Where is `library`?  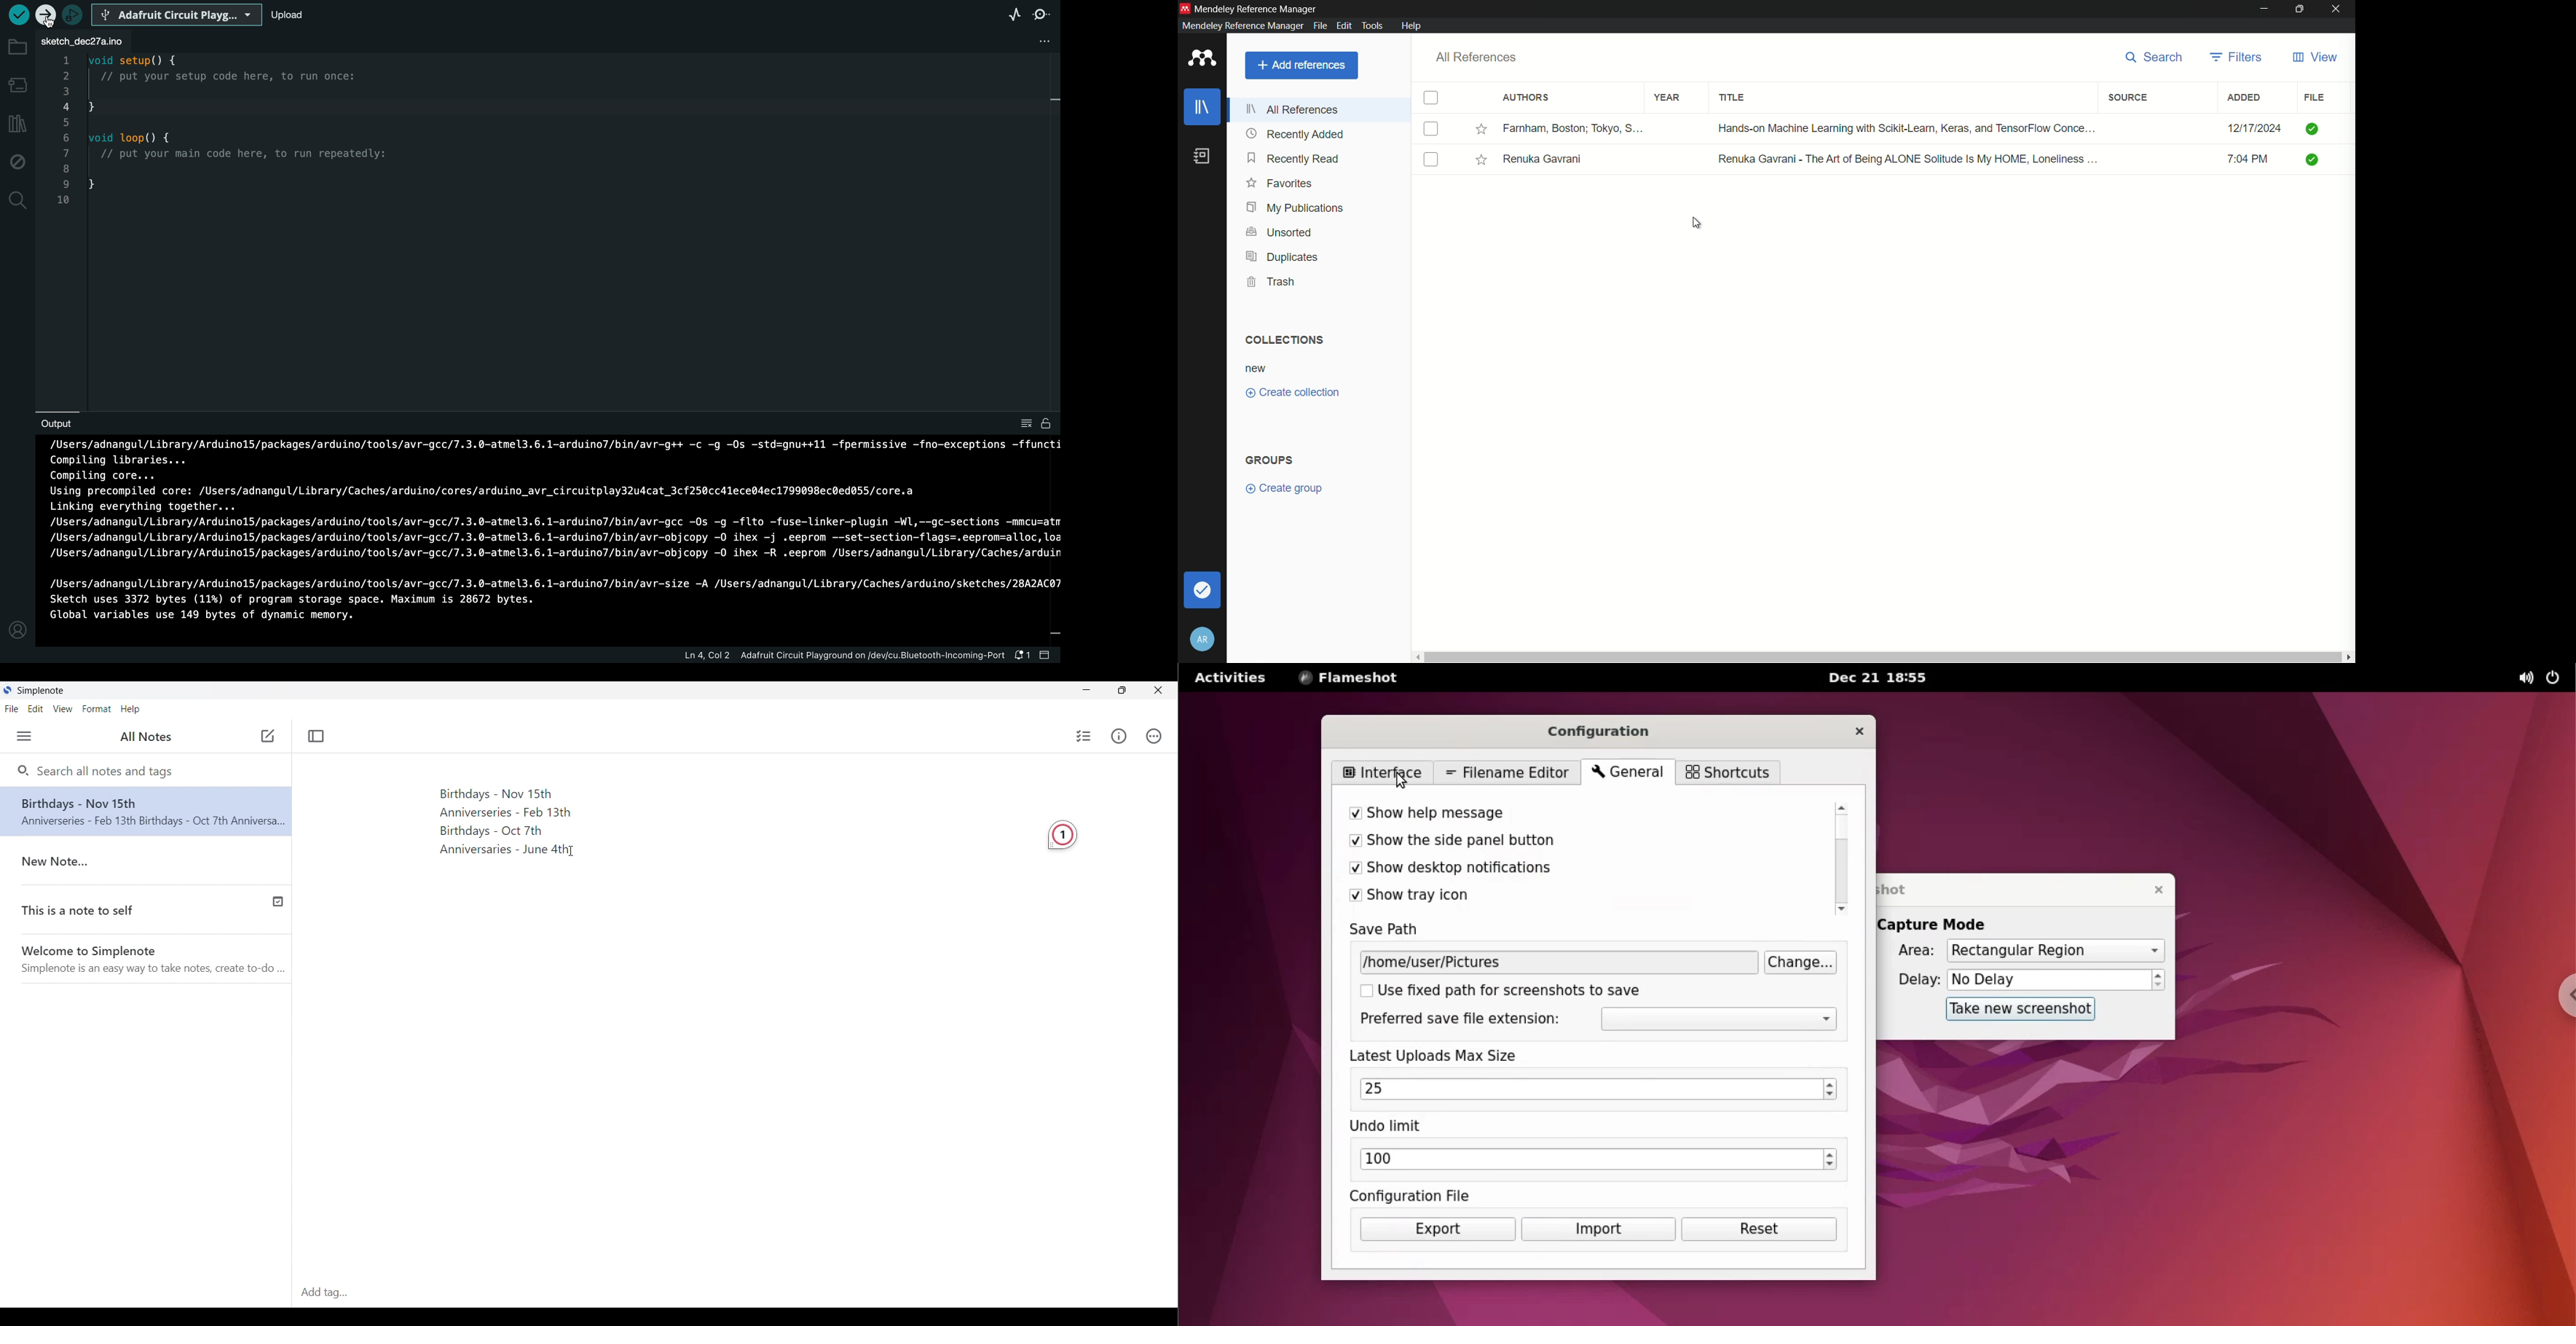 library is located at coordinates (1202, 108).